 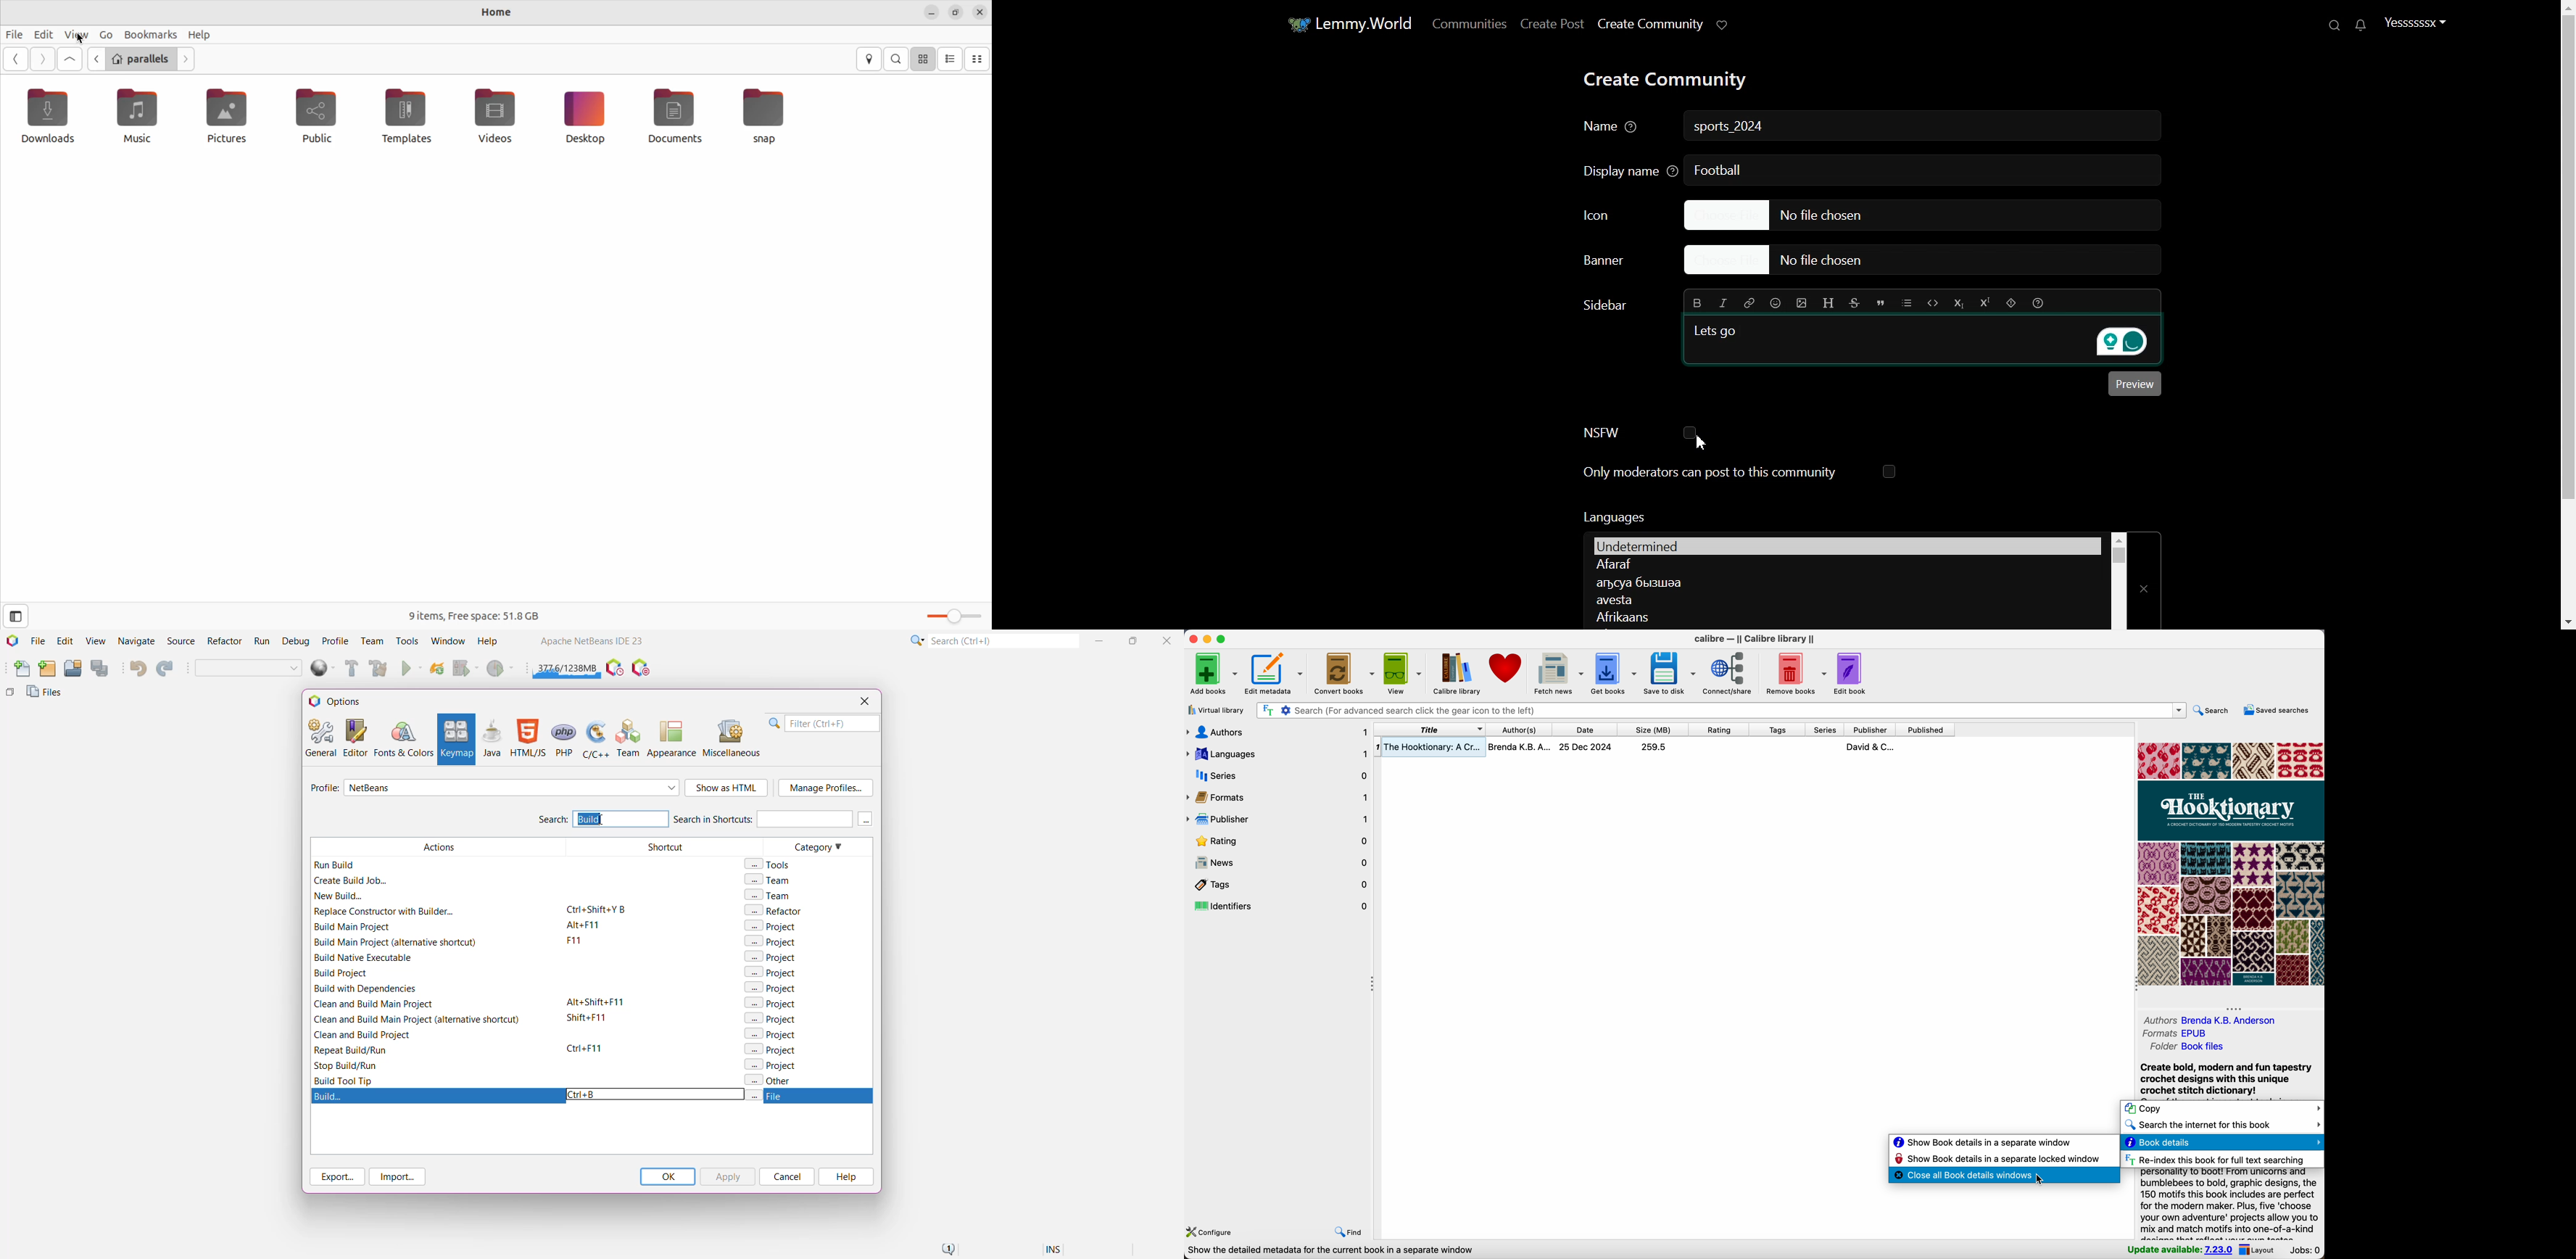 What do you see at coordinates (1279, 821) in the screenshot?
I see `publisher` at bounding box center [1279, 821].